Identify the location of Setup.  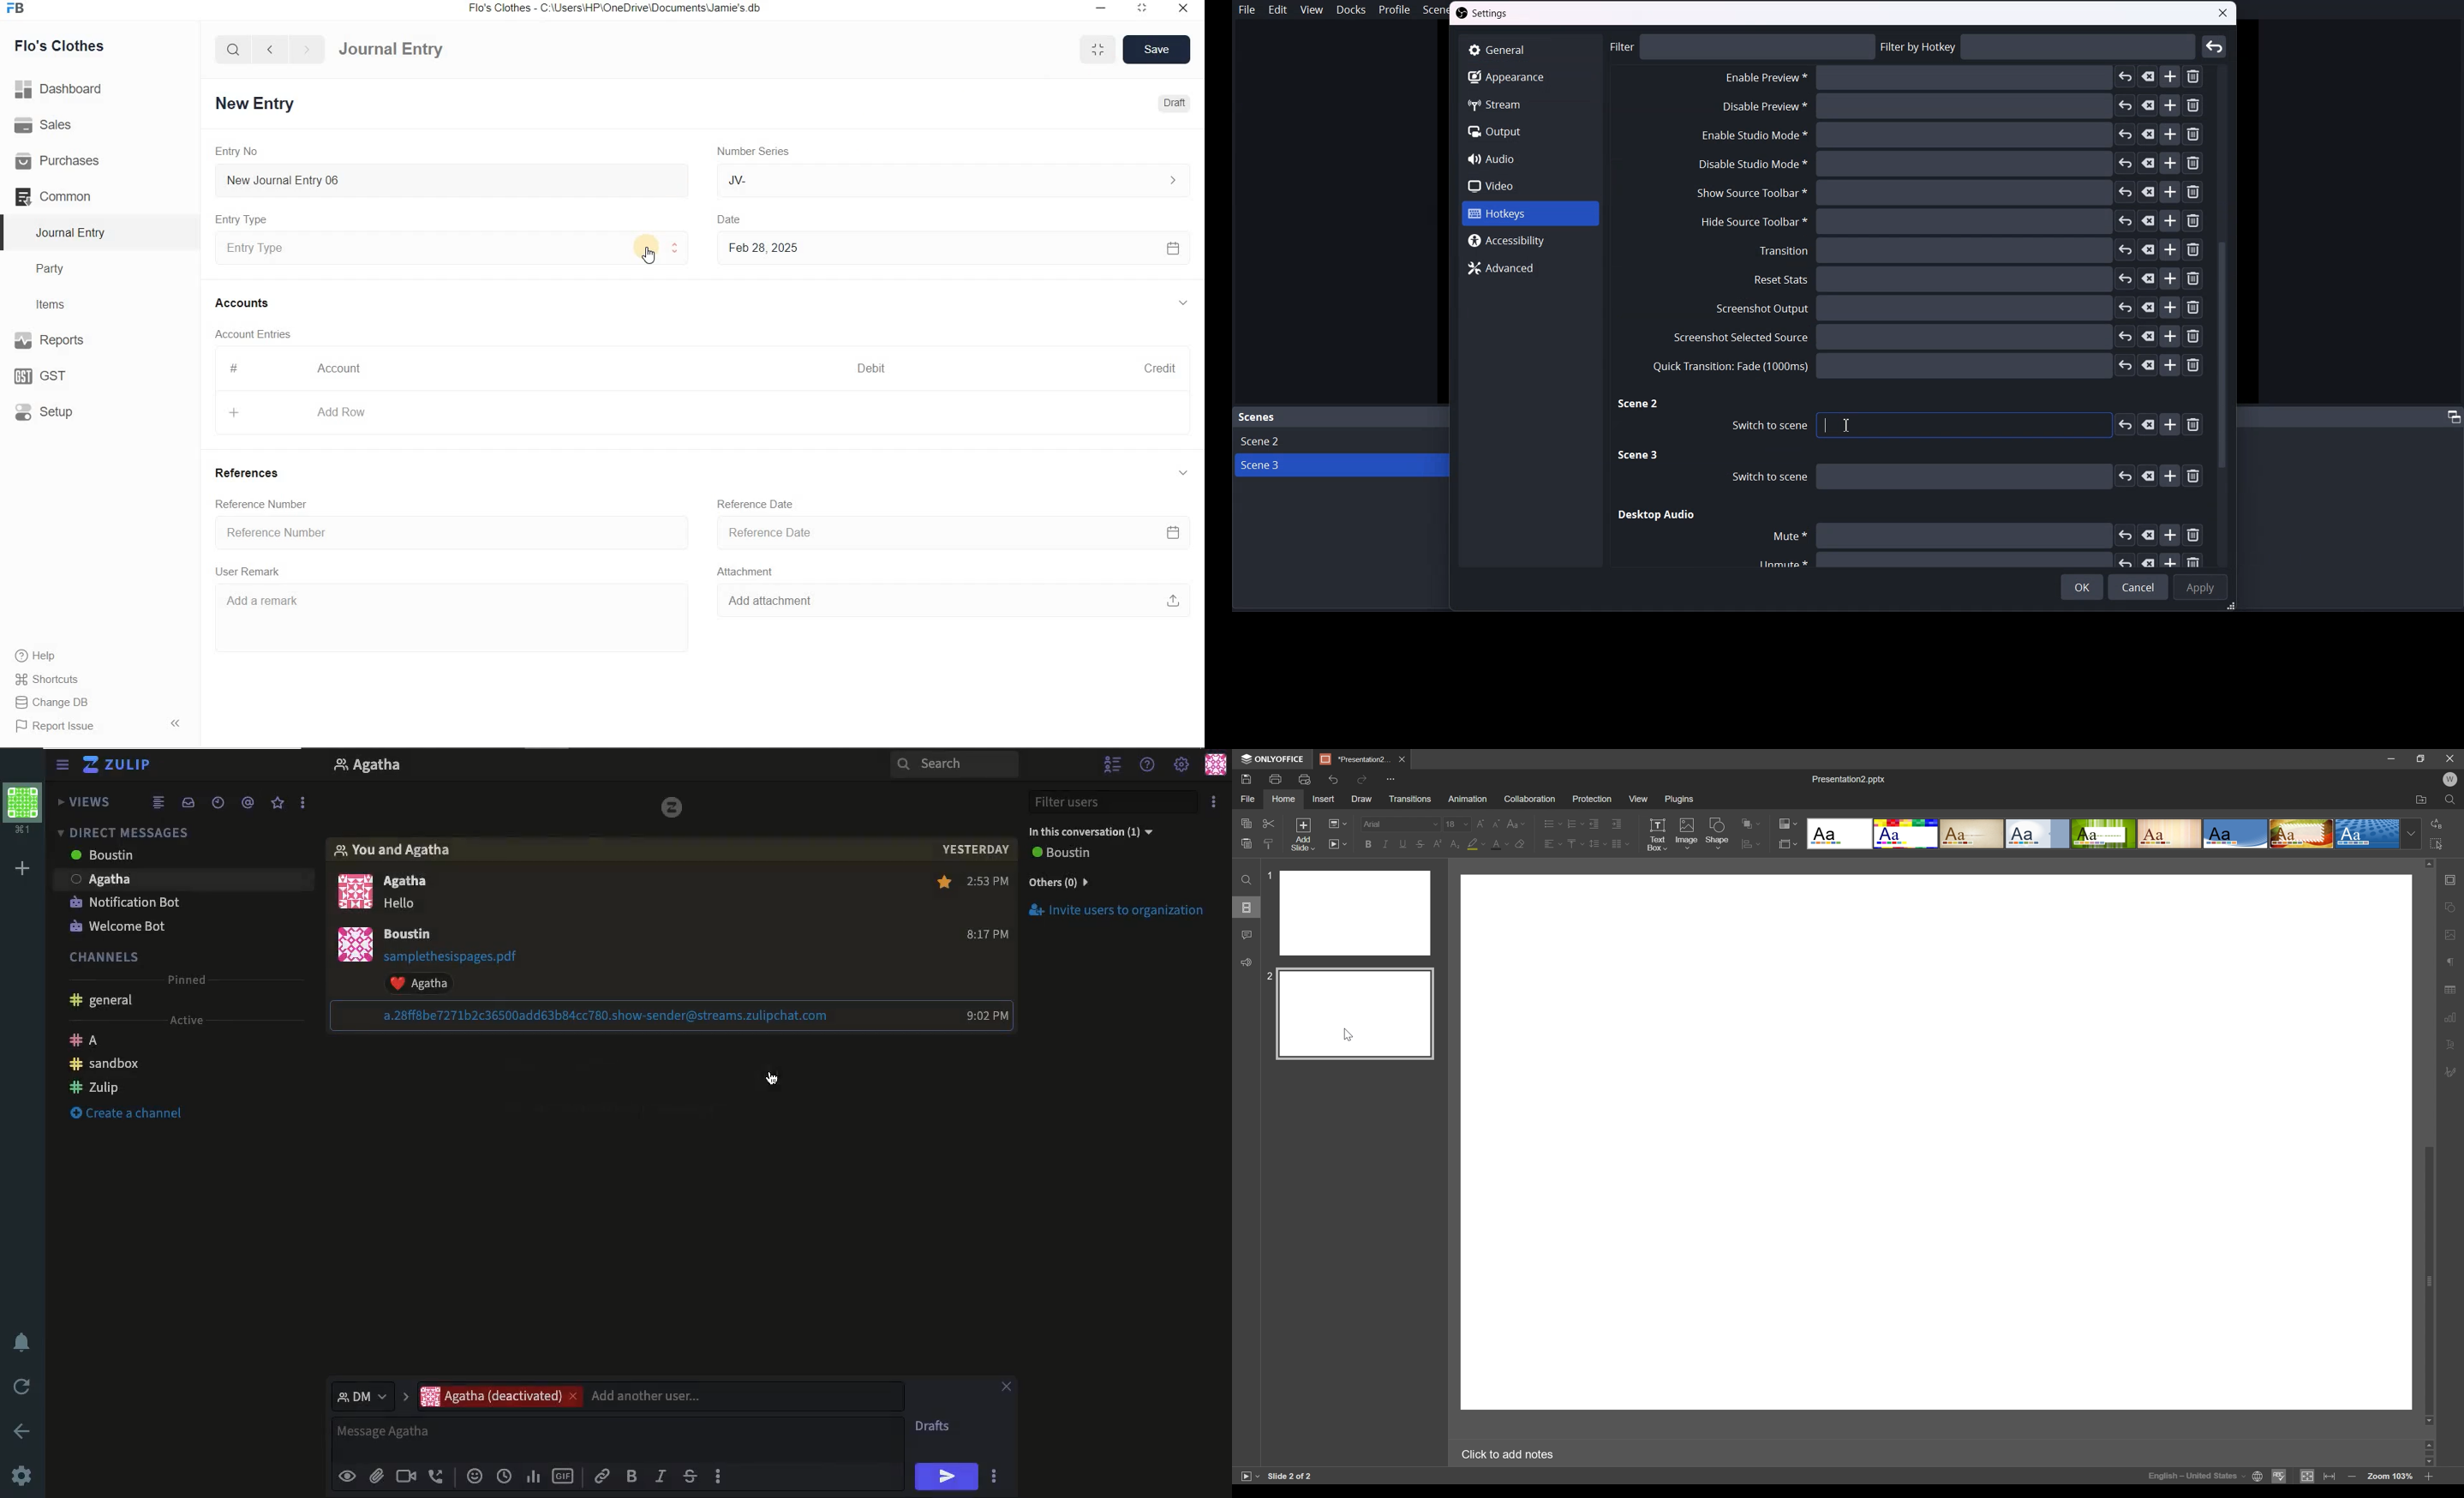
(58, 411).